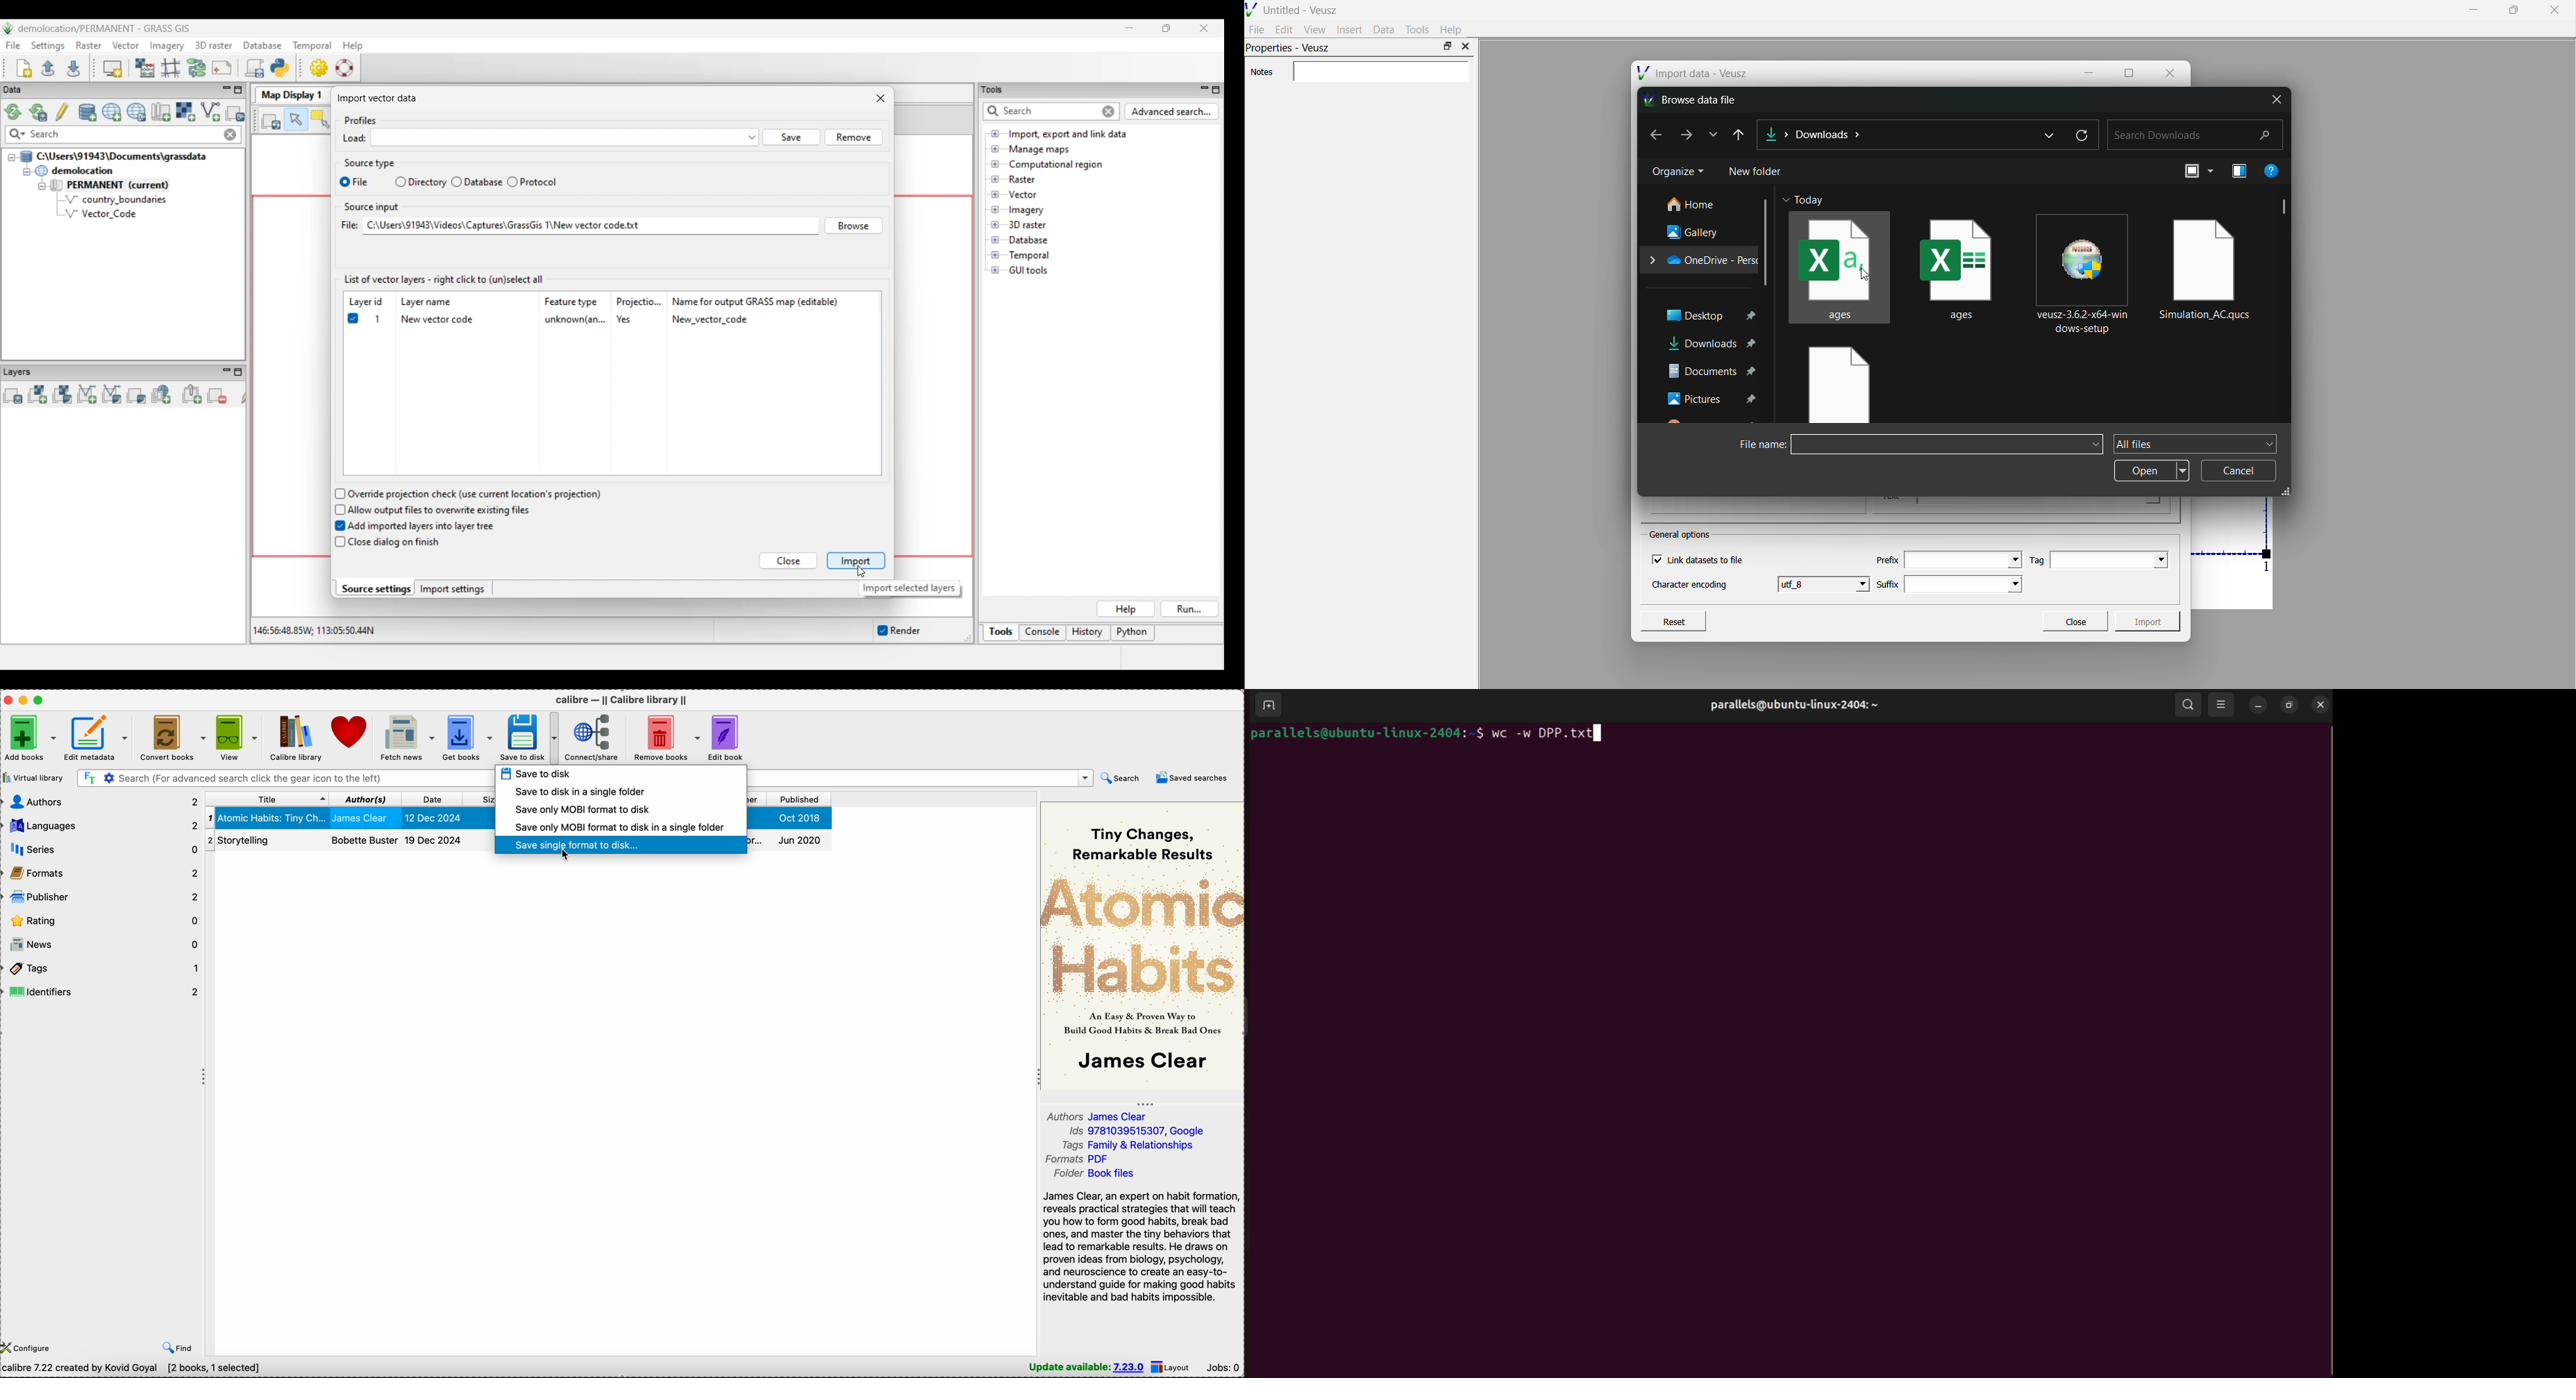 Image resolution: width=2576 pixels, height=1400 pixels. I want to click on save only MOBI format to disk in a single folder, so click(618, 827).